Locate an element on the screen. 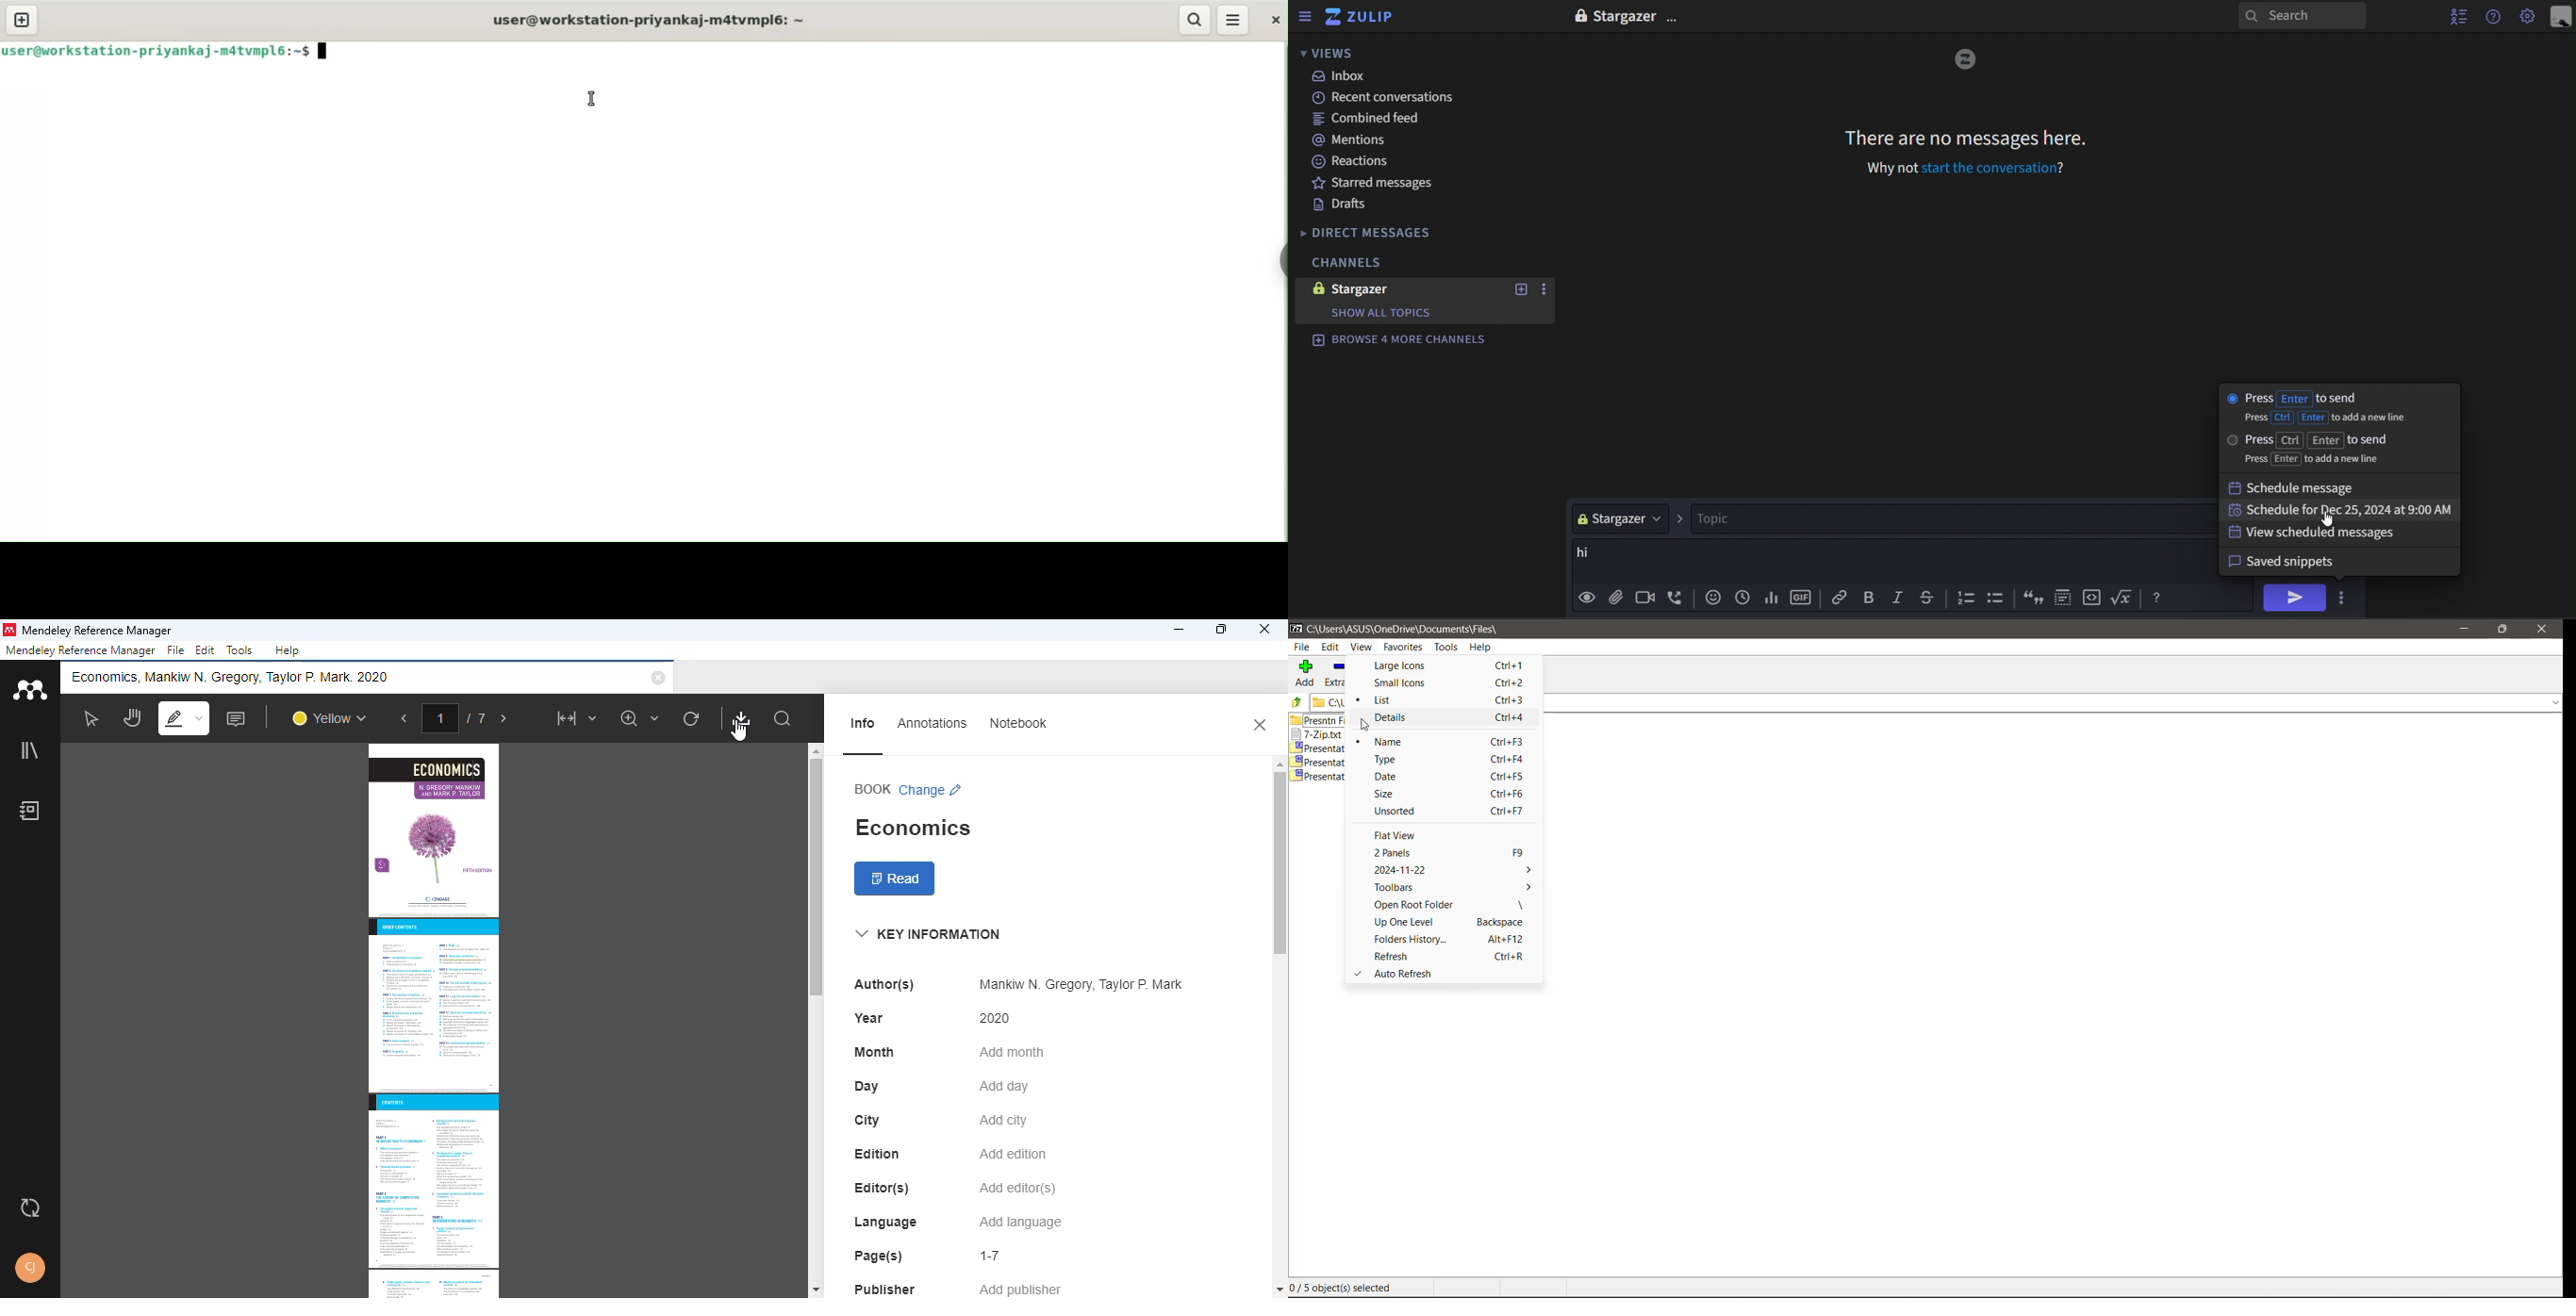 The width and height of the screenshot is (2576, 1316). Flat View is located at coordinates (1405, 836).